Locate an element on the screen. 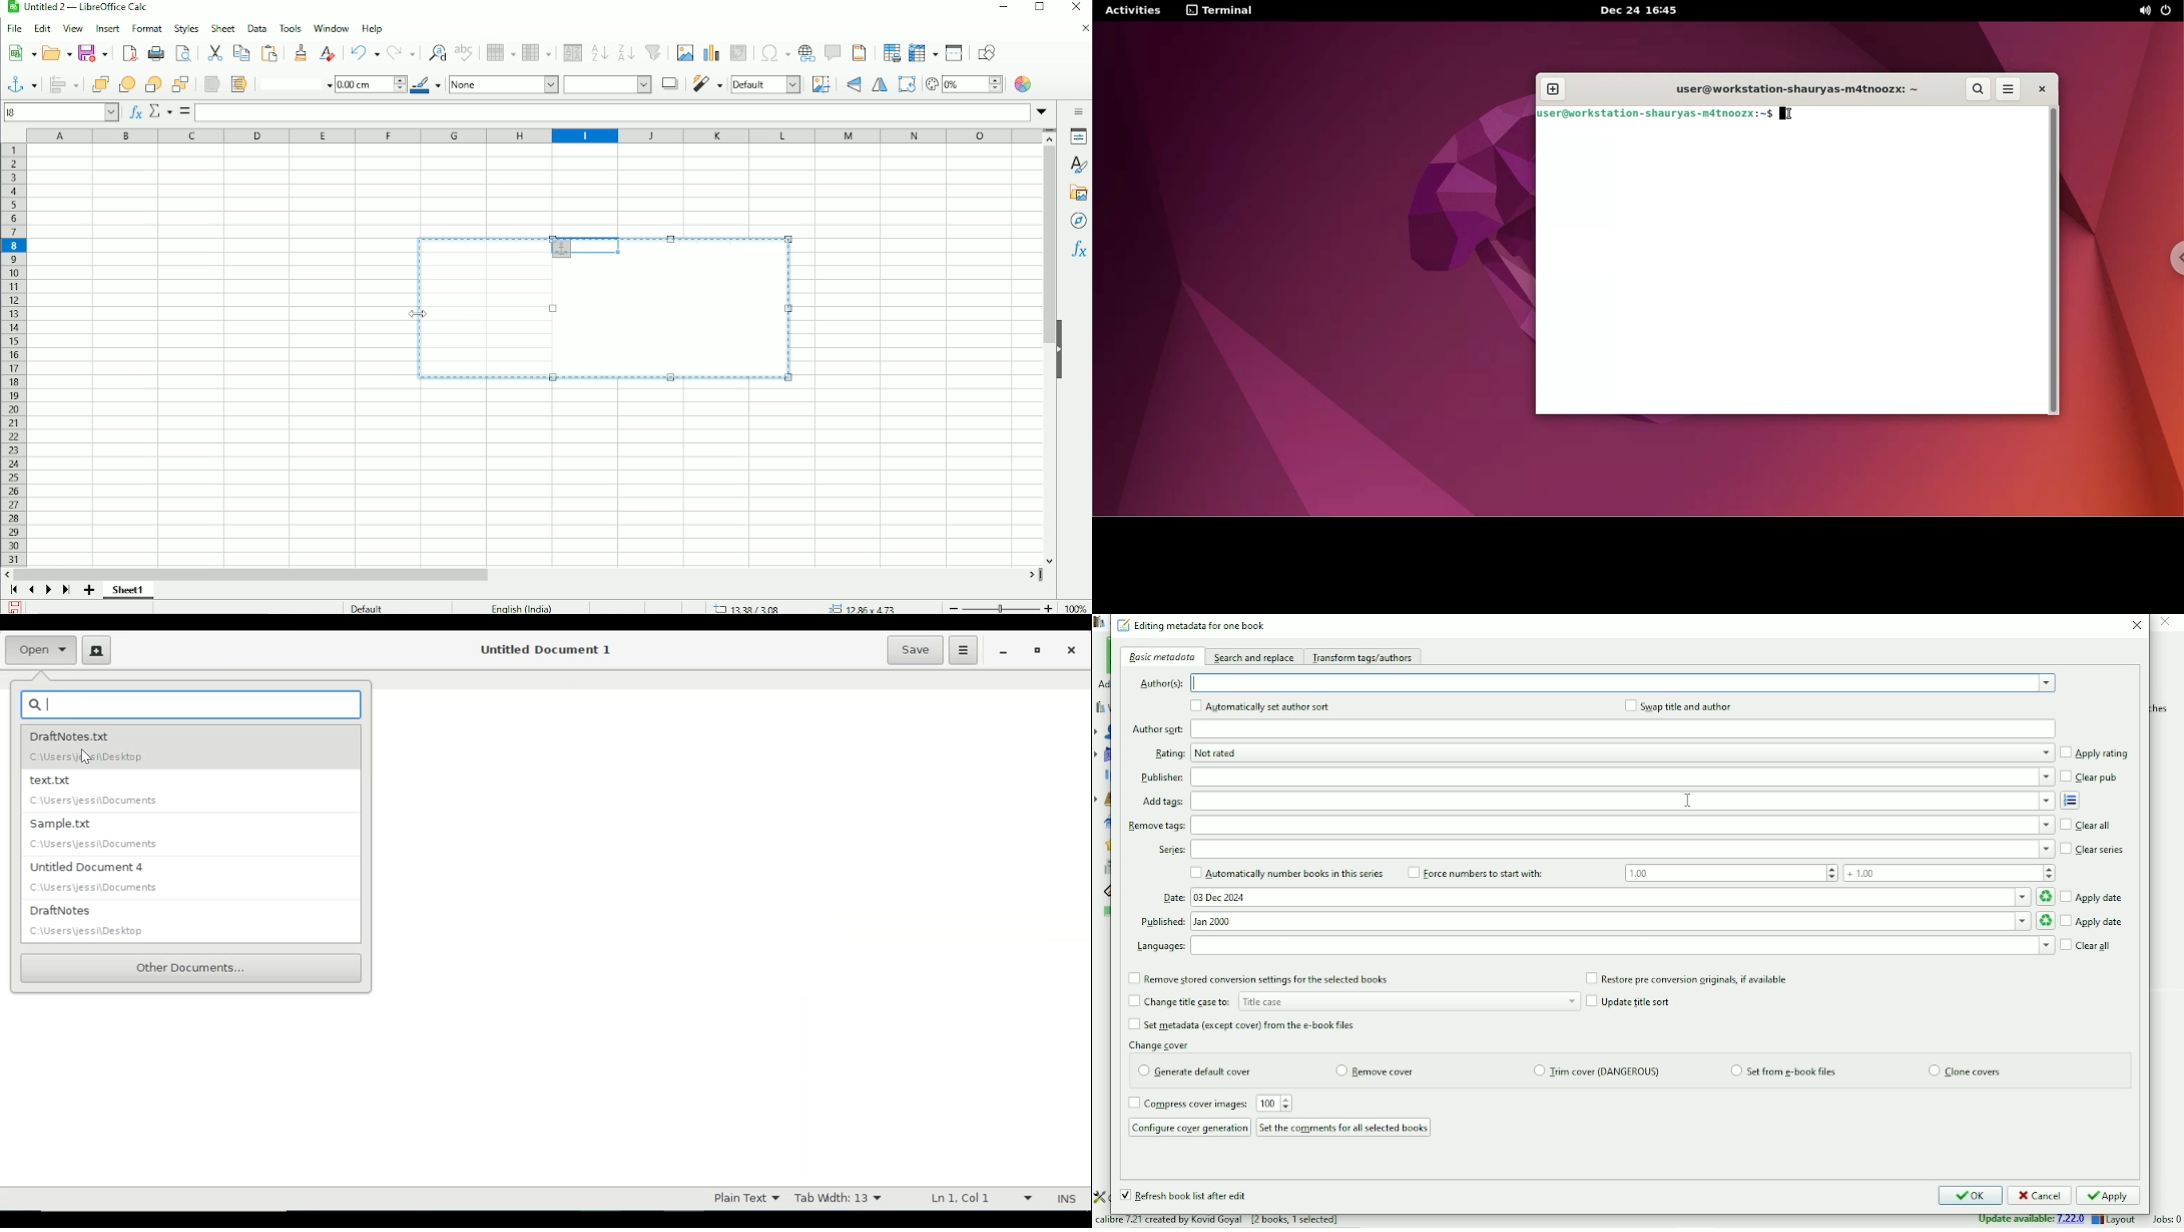 This screenshot has height=1232, width=2184. Window is located at coordinates (330, 28).